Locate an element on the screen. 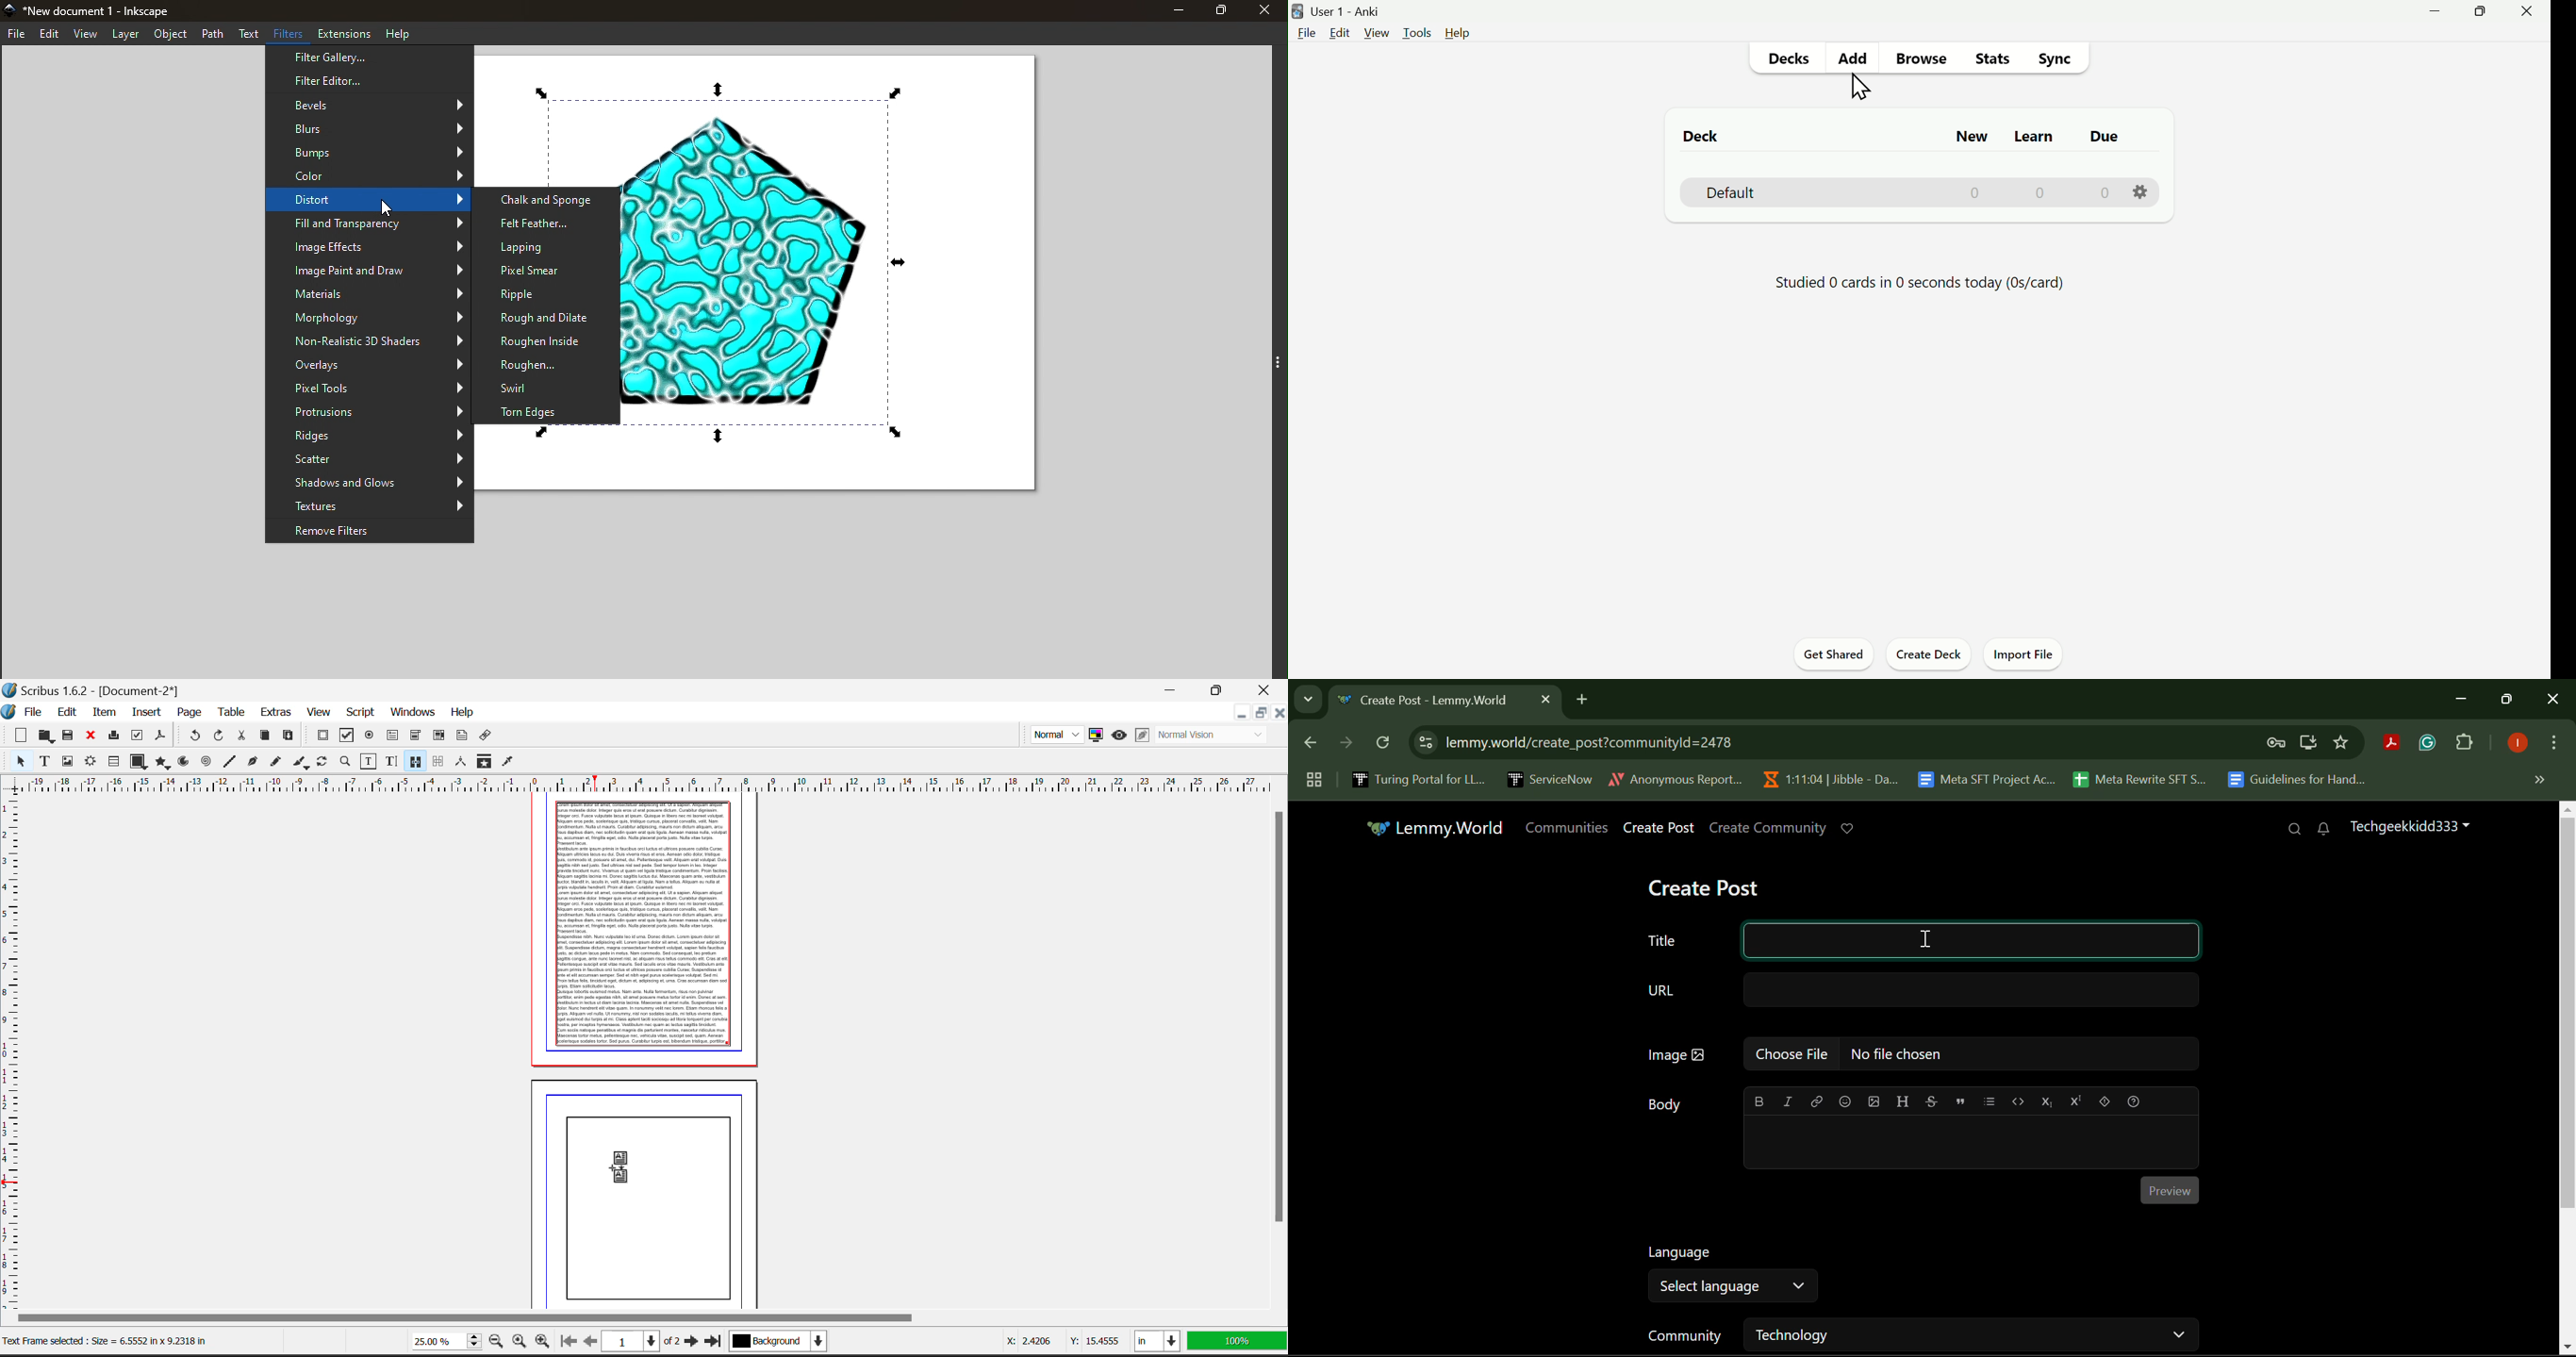 Image resolution: width=2576 pixels, height=1372 pixels. Render Frames is located at coordinates (92, 762).